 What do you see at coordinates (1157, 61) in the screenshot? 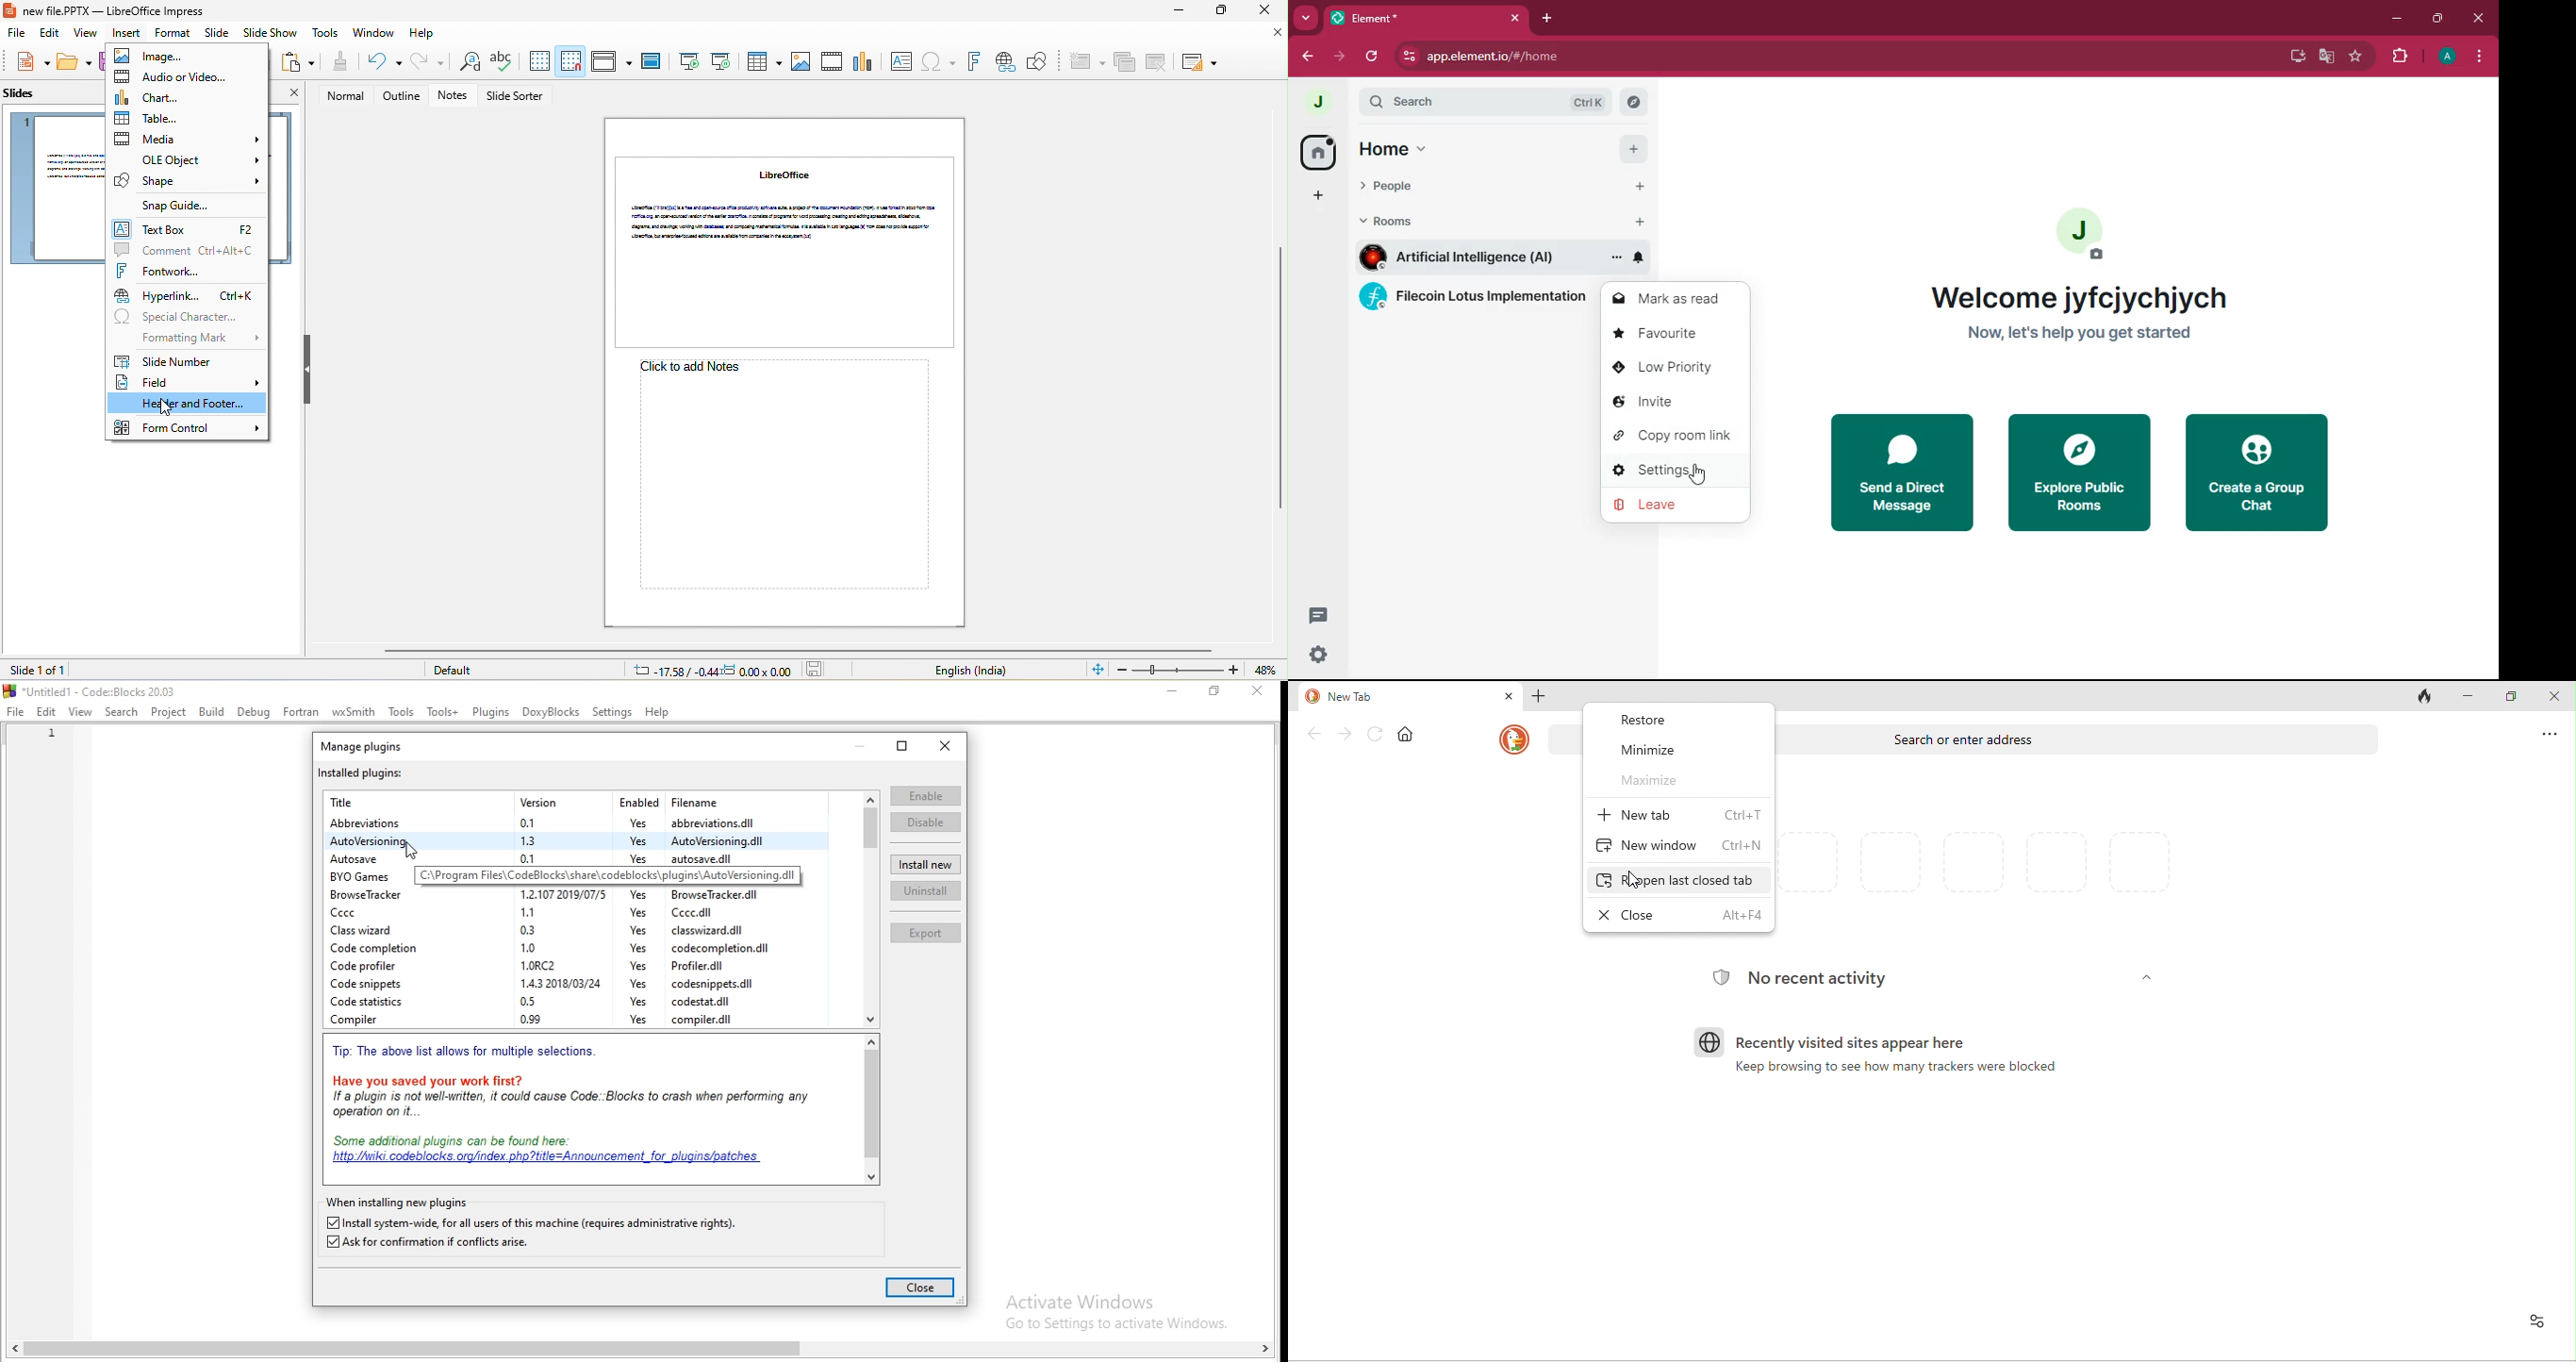
I see `delete slide` at bounding box center [1157, 61].